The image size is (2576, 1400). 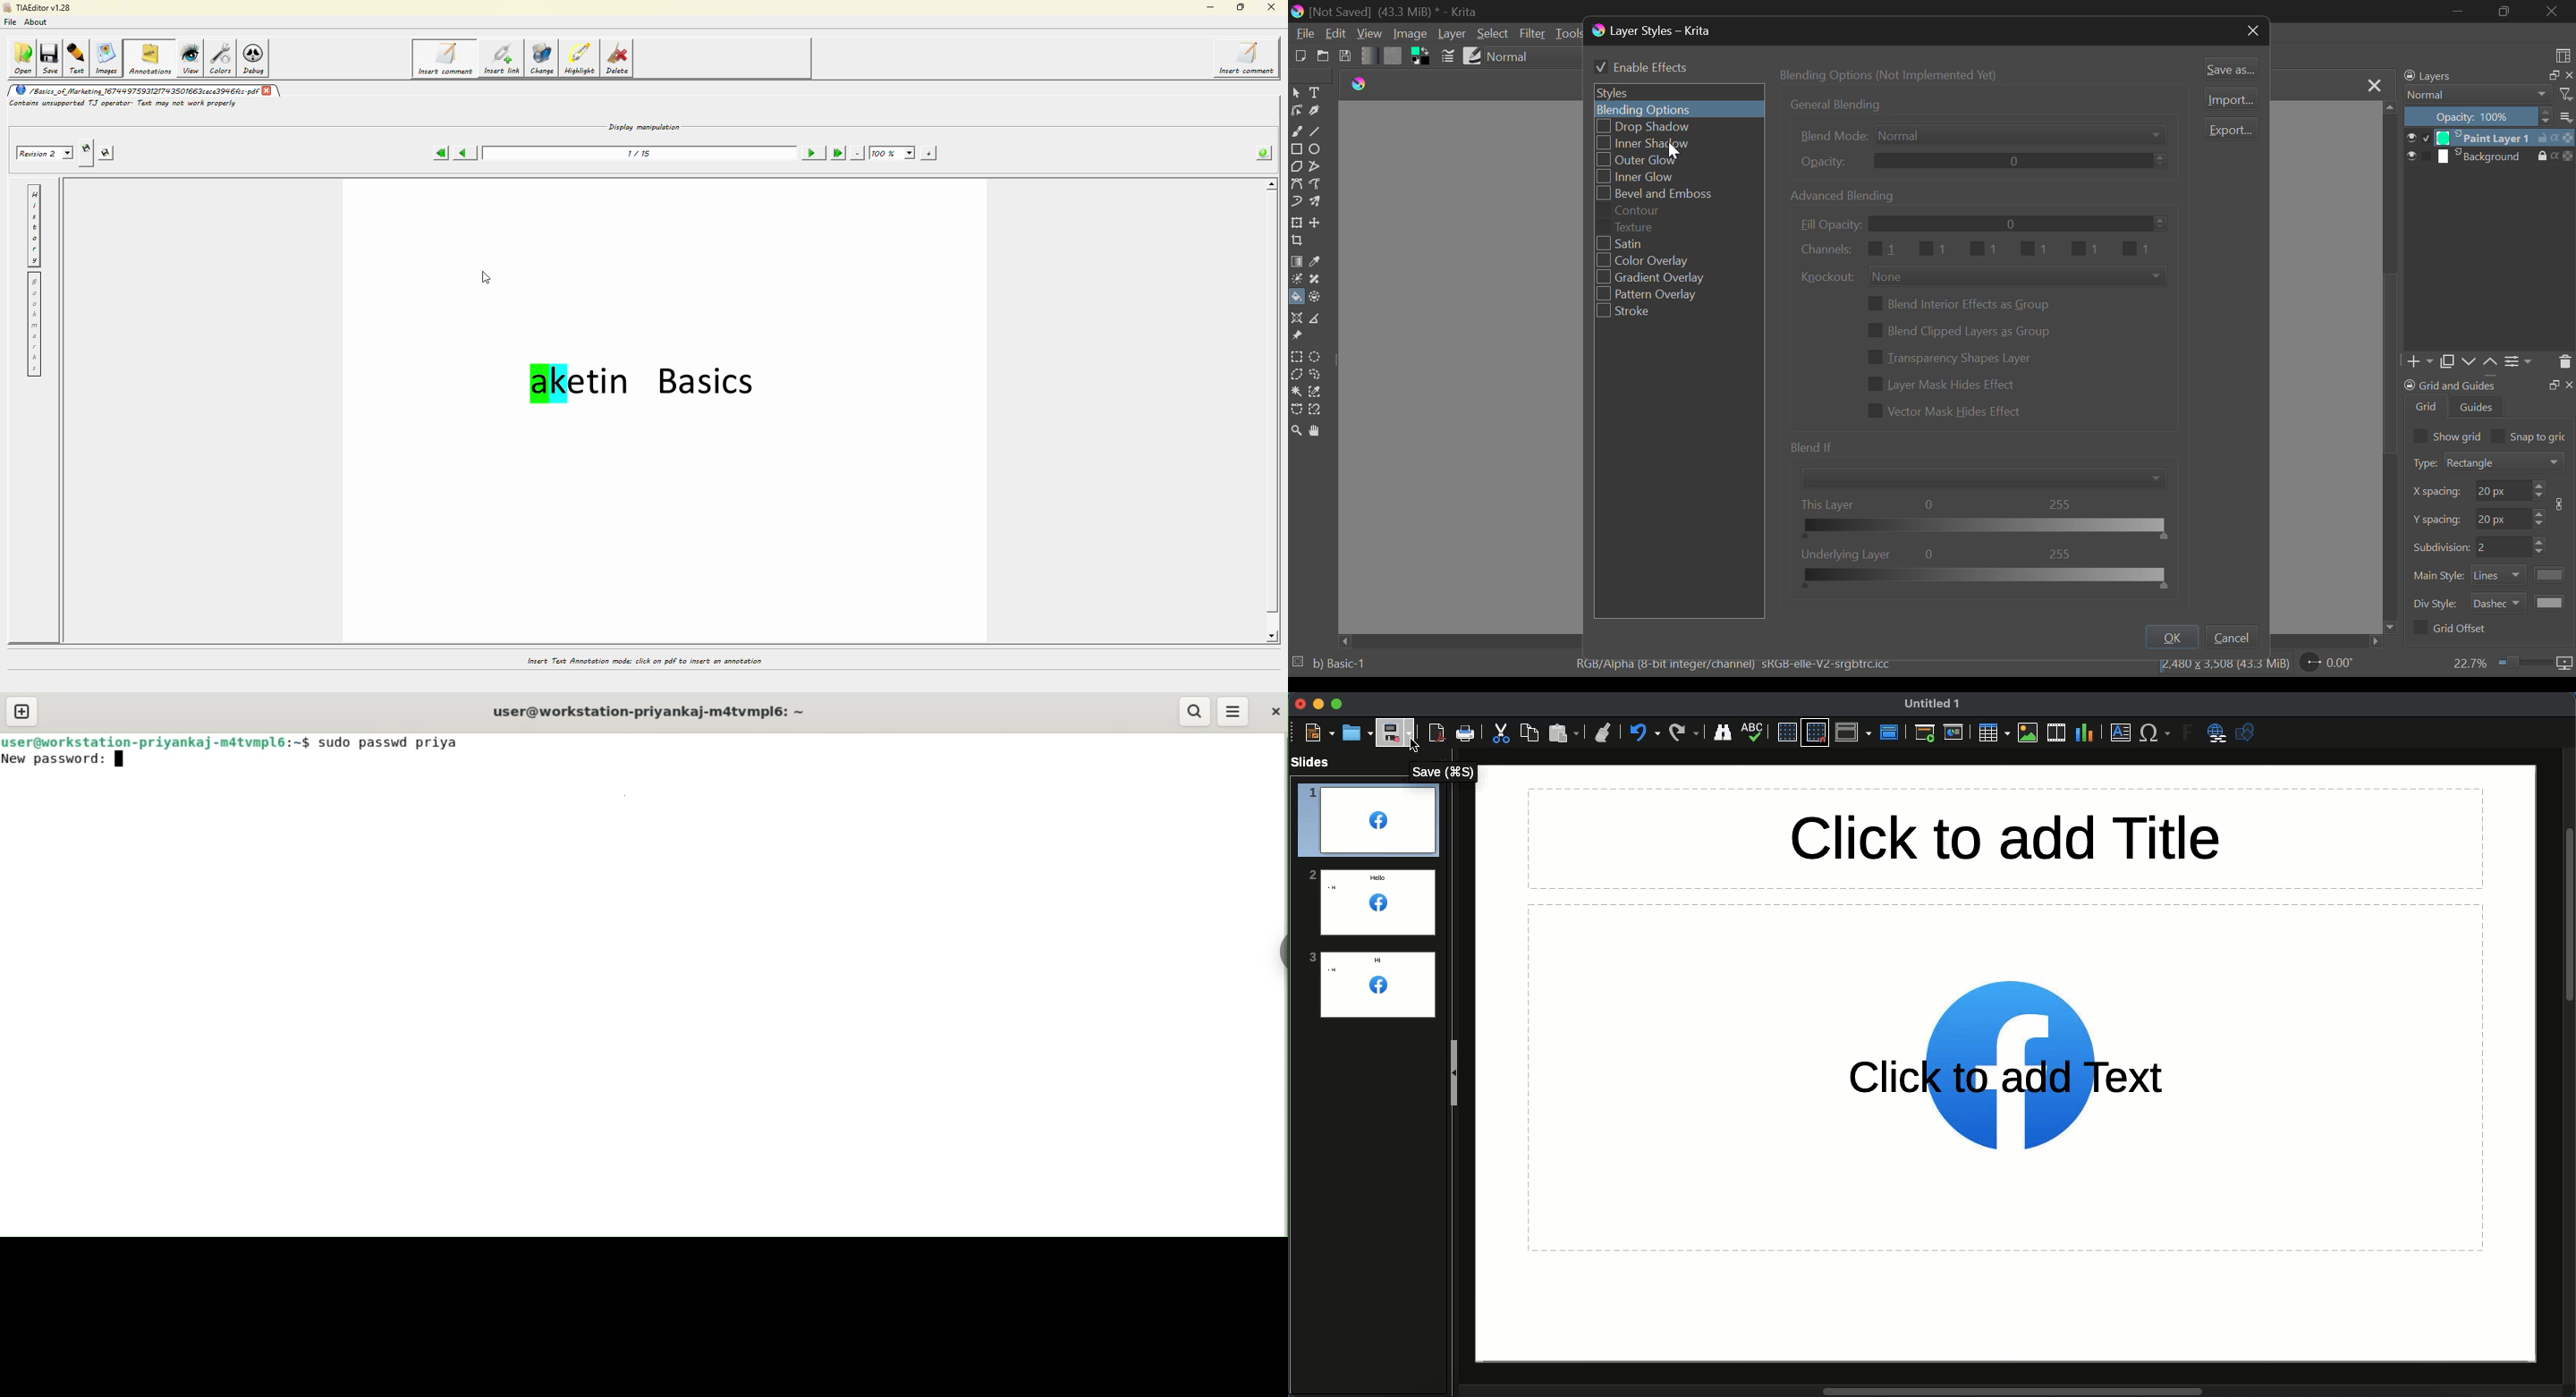 I want to click on Colorize Mask Tool, so click(x=1297, y=280).